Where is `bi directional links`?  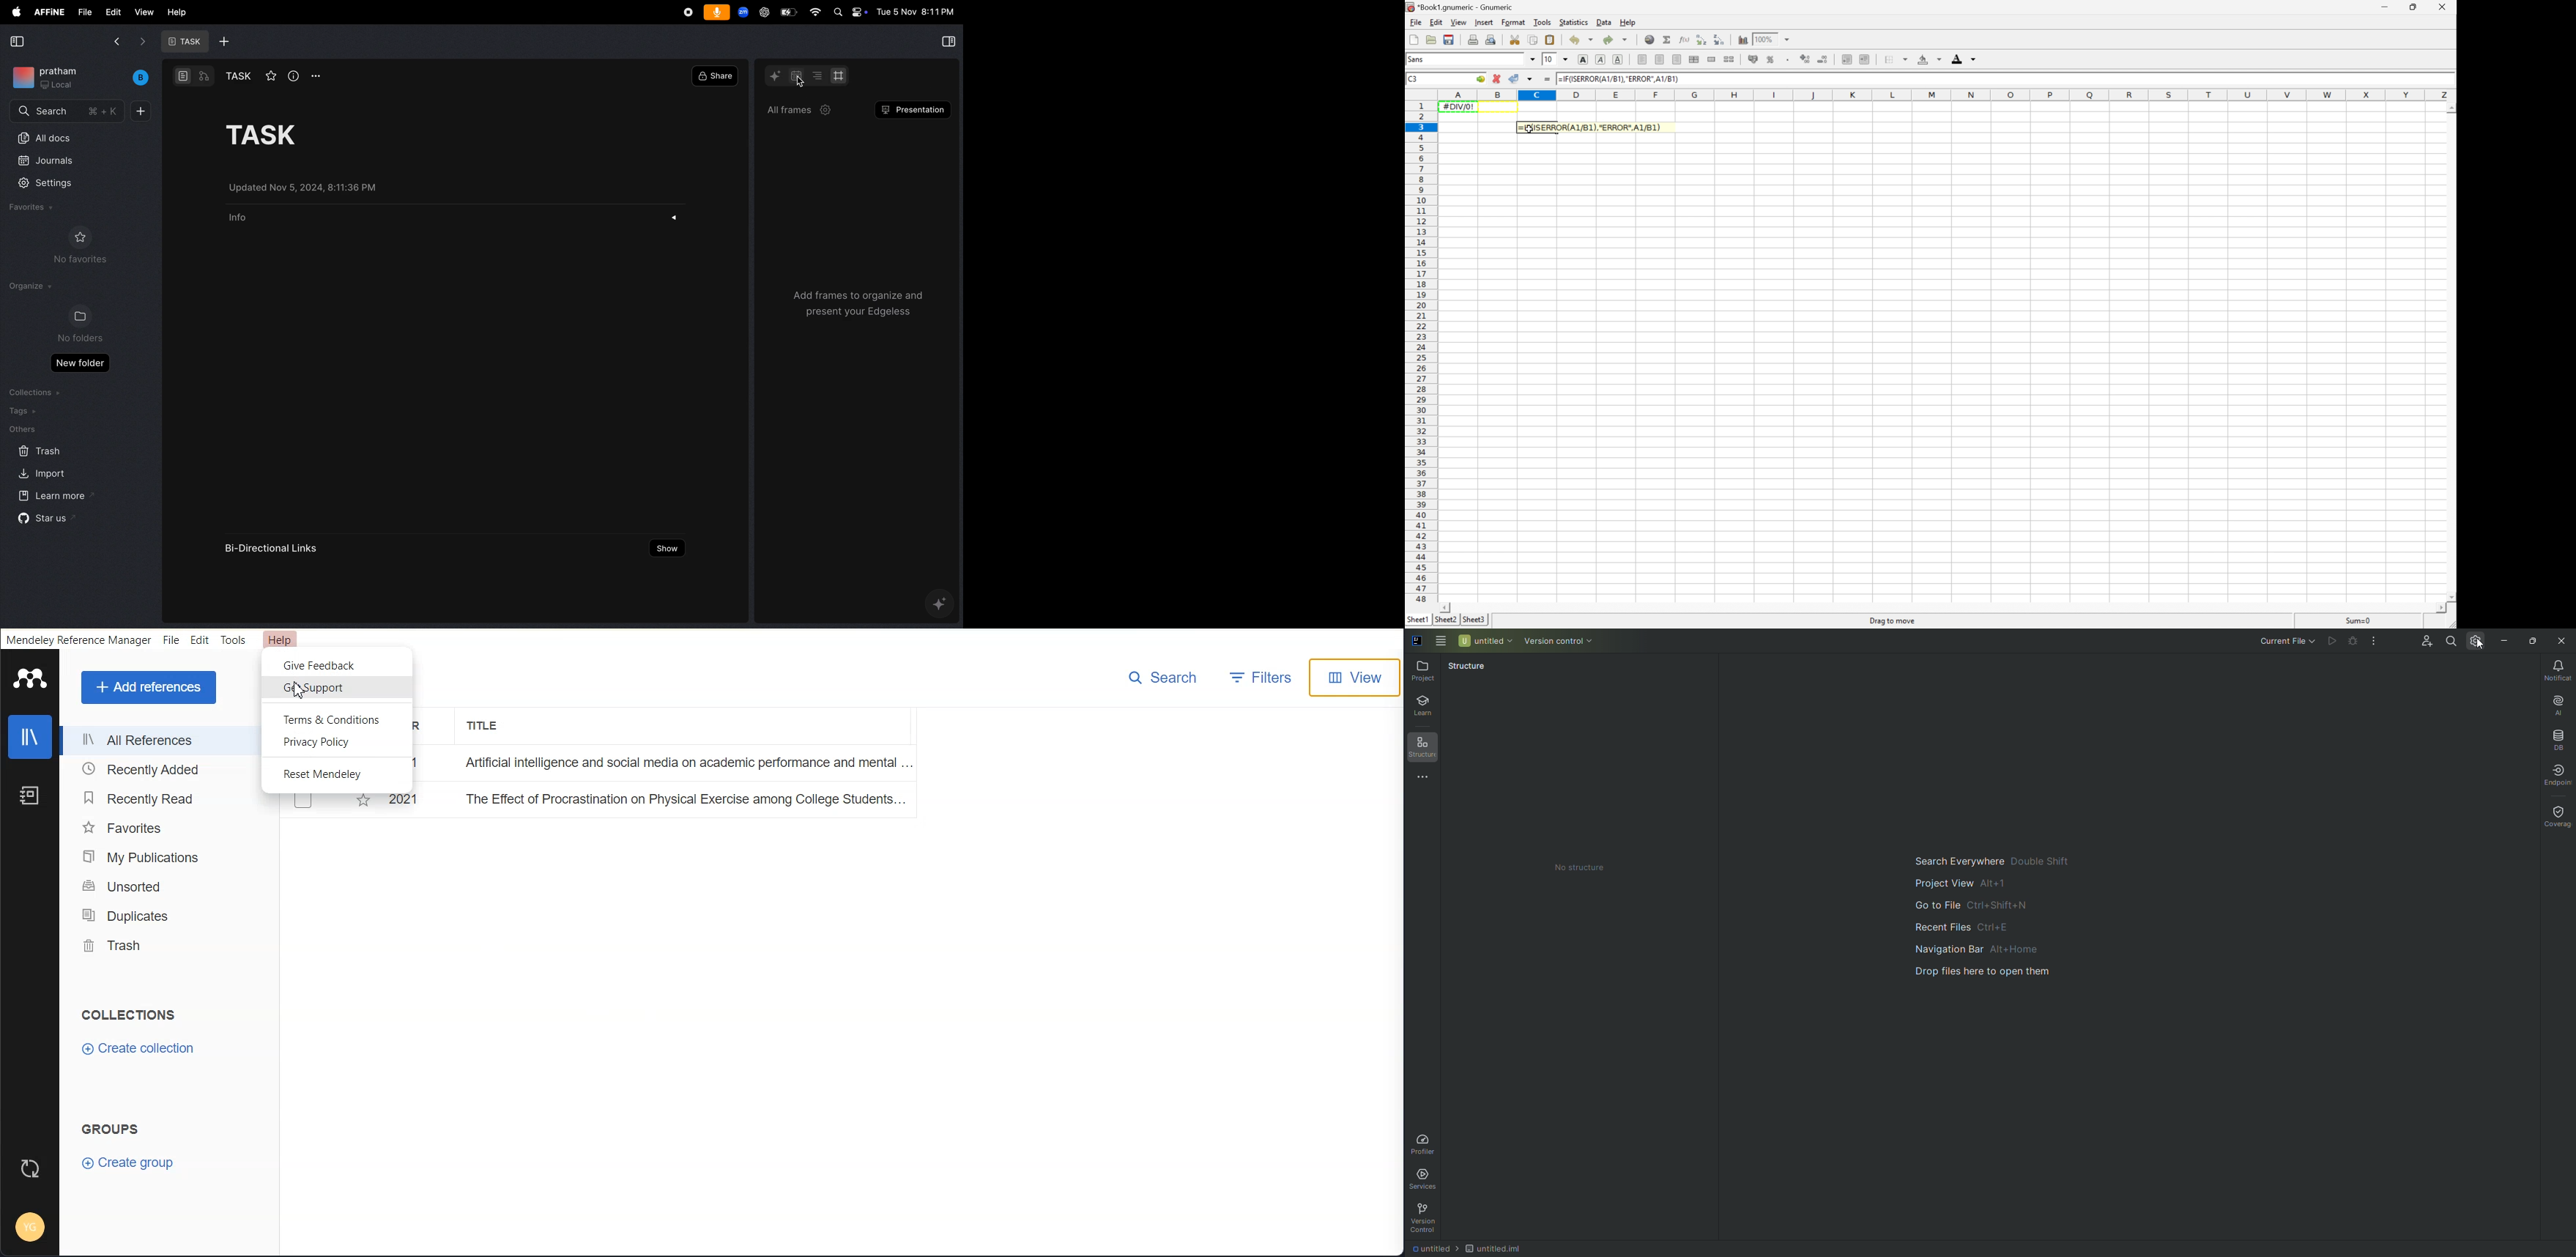 bi directional links is located at coordinates (274, 545).